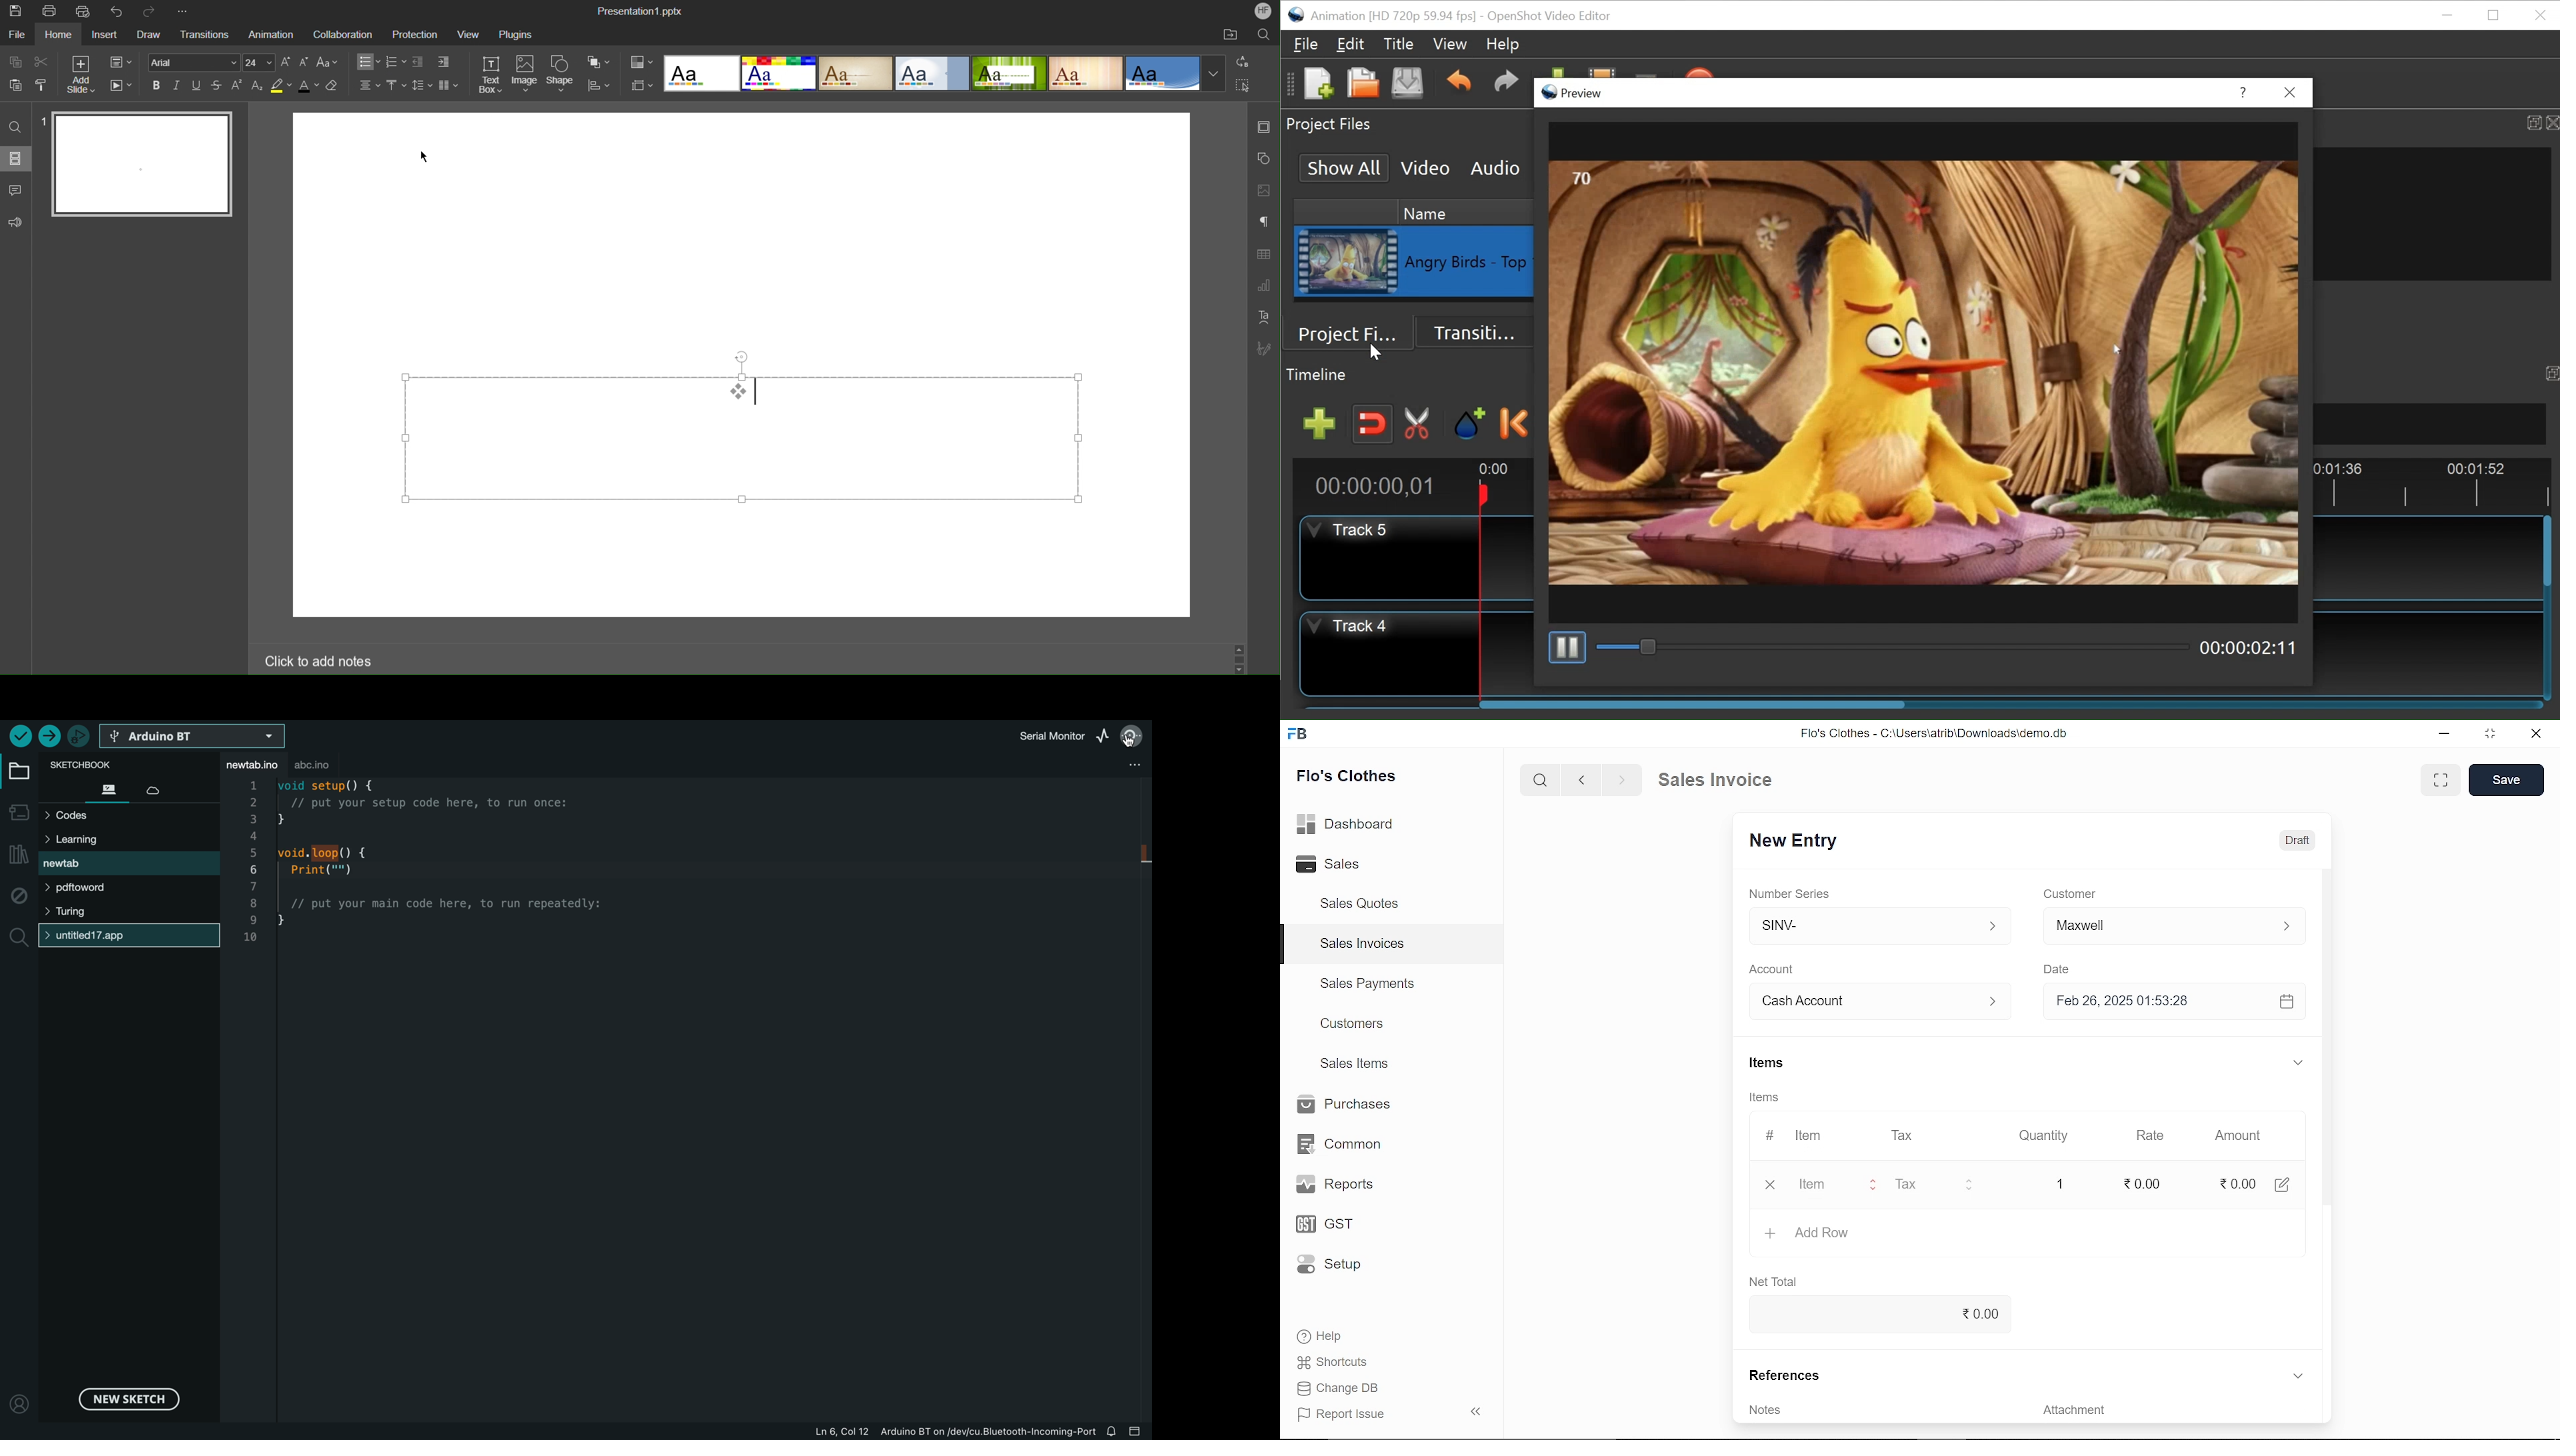 This screenshot has width=2576, height=1456. I want to click on File, so click(17, 35).